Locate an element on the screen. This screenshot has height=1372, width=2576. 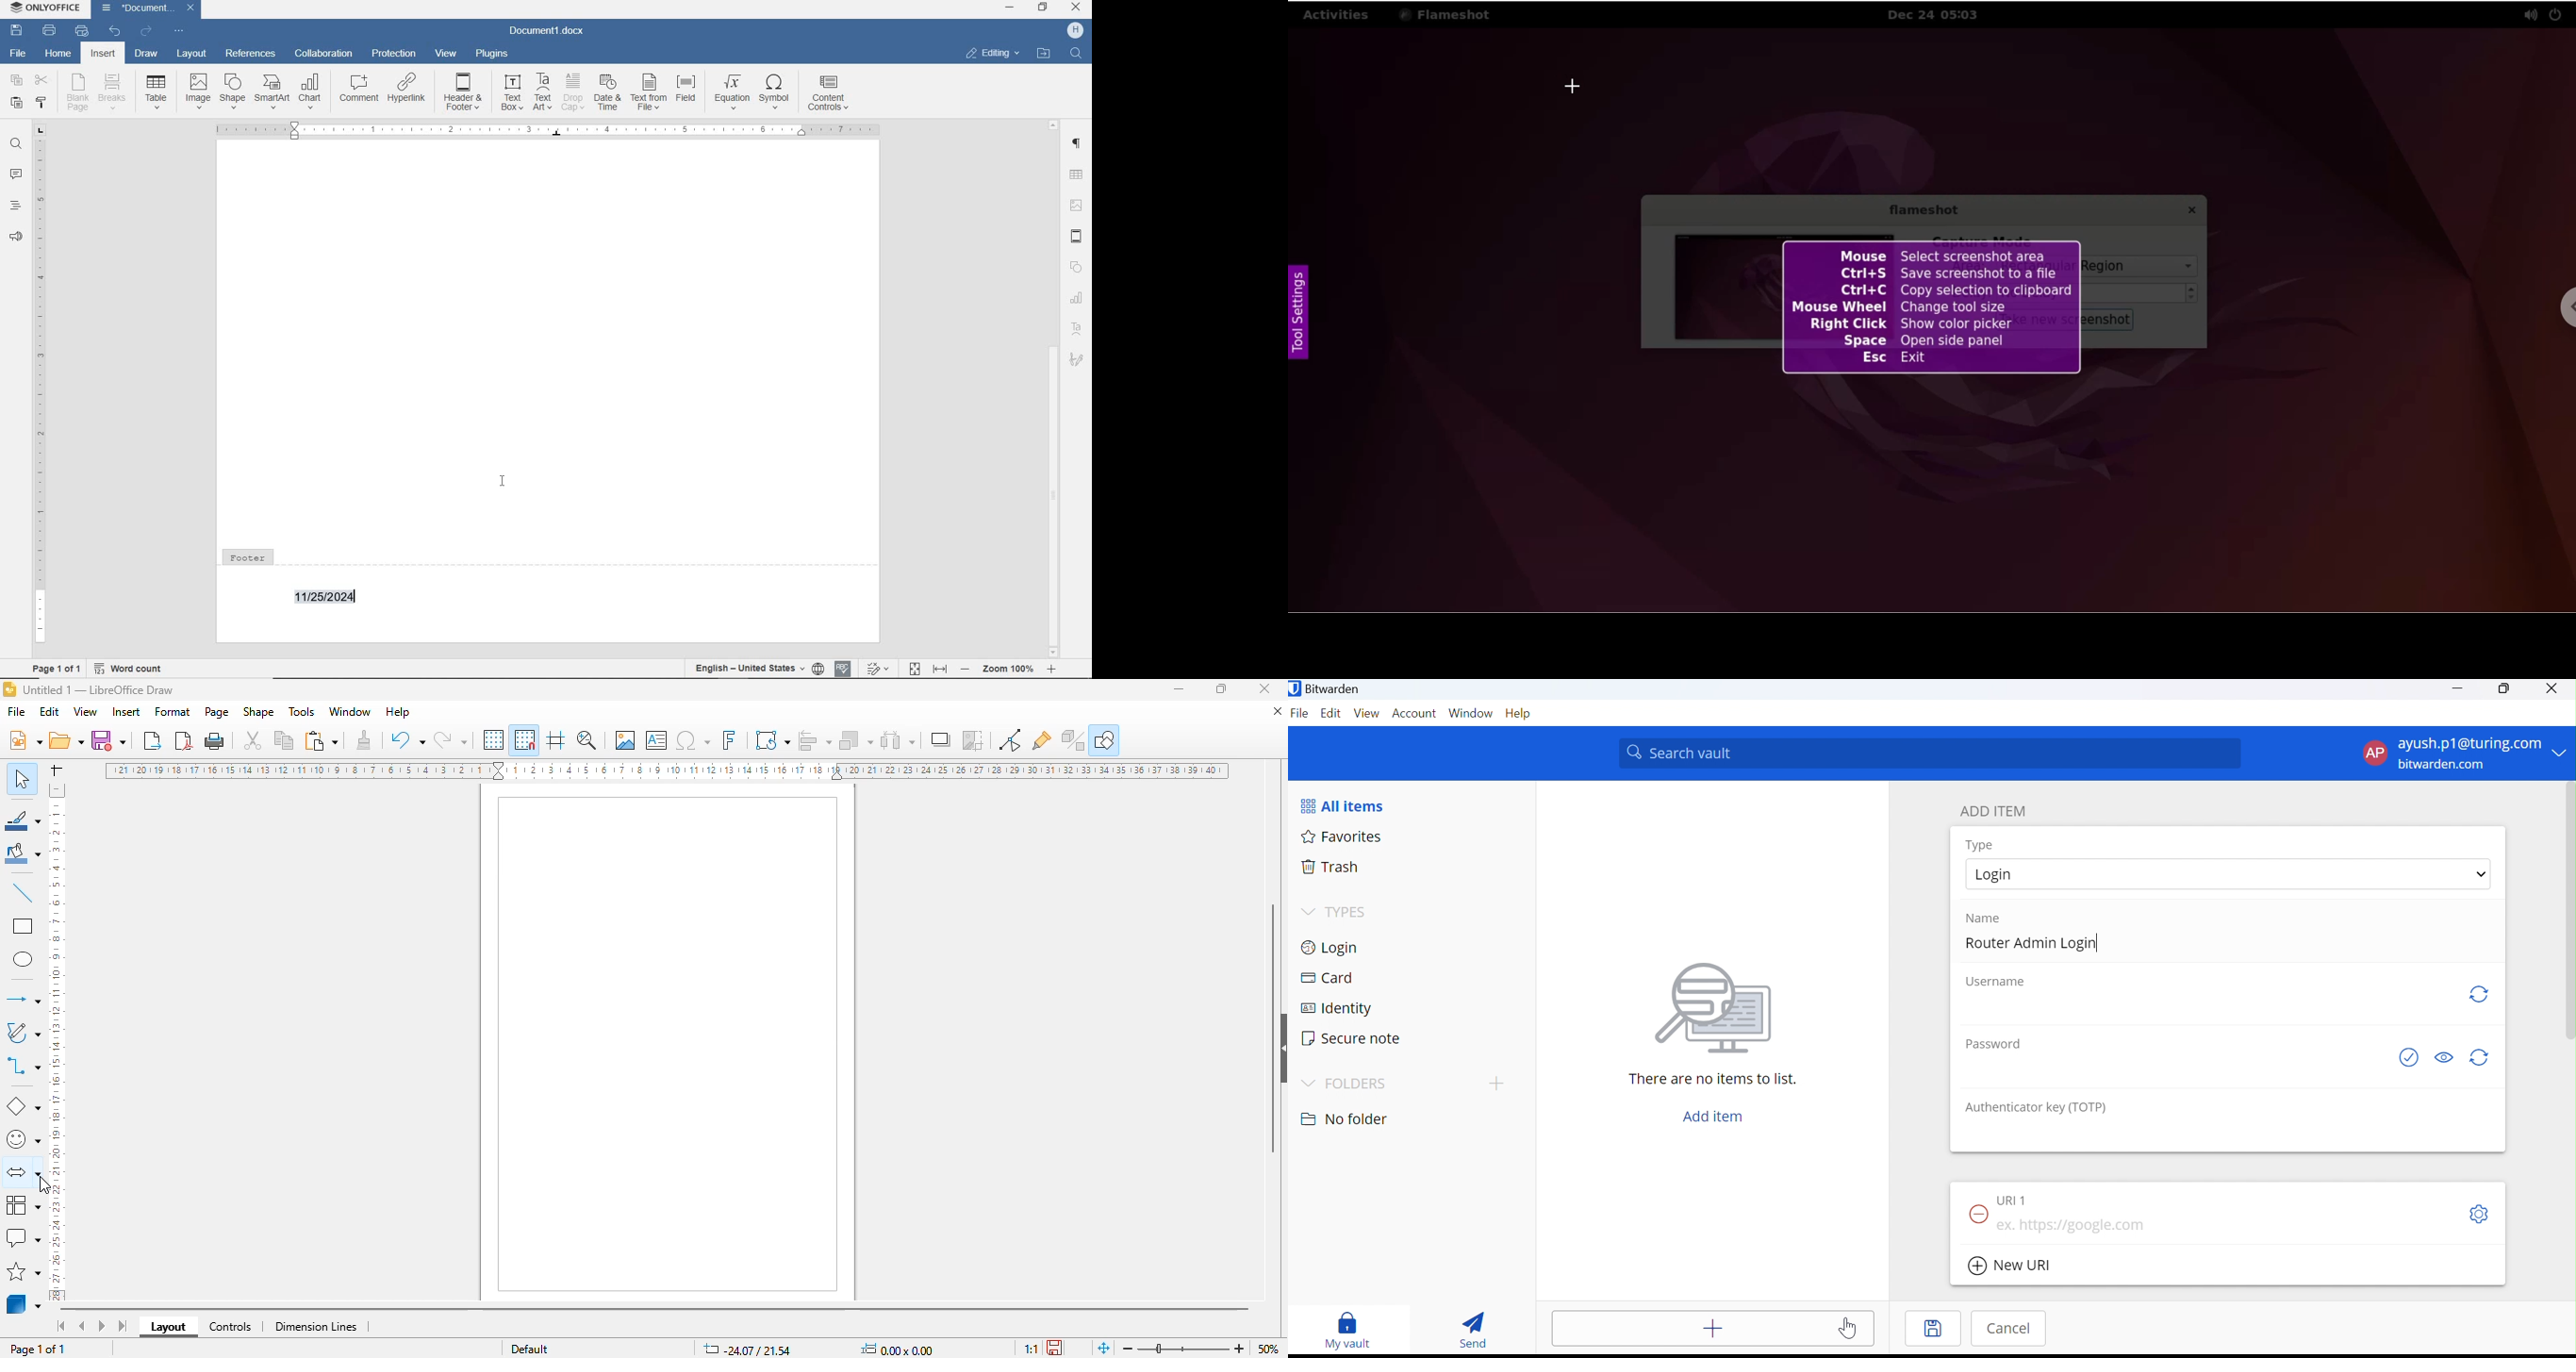
File is located at coordinates (1300, 715).